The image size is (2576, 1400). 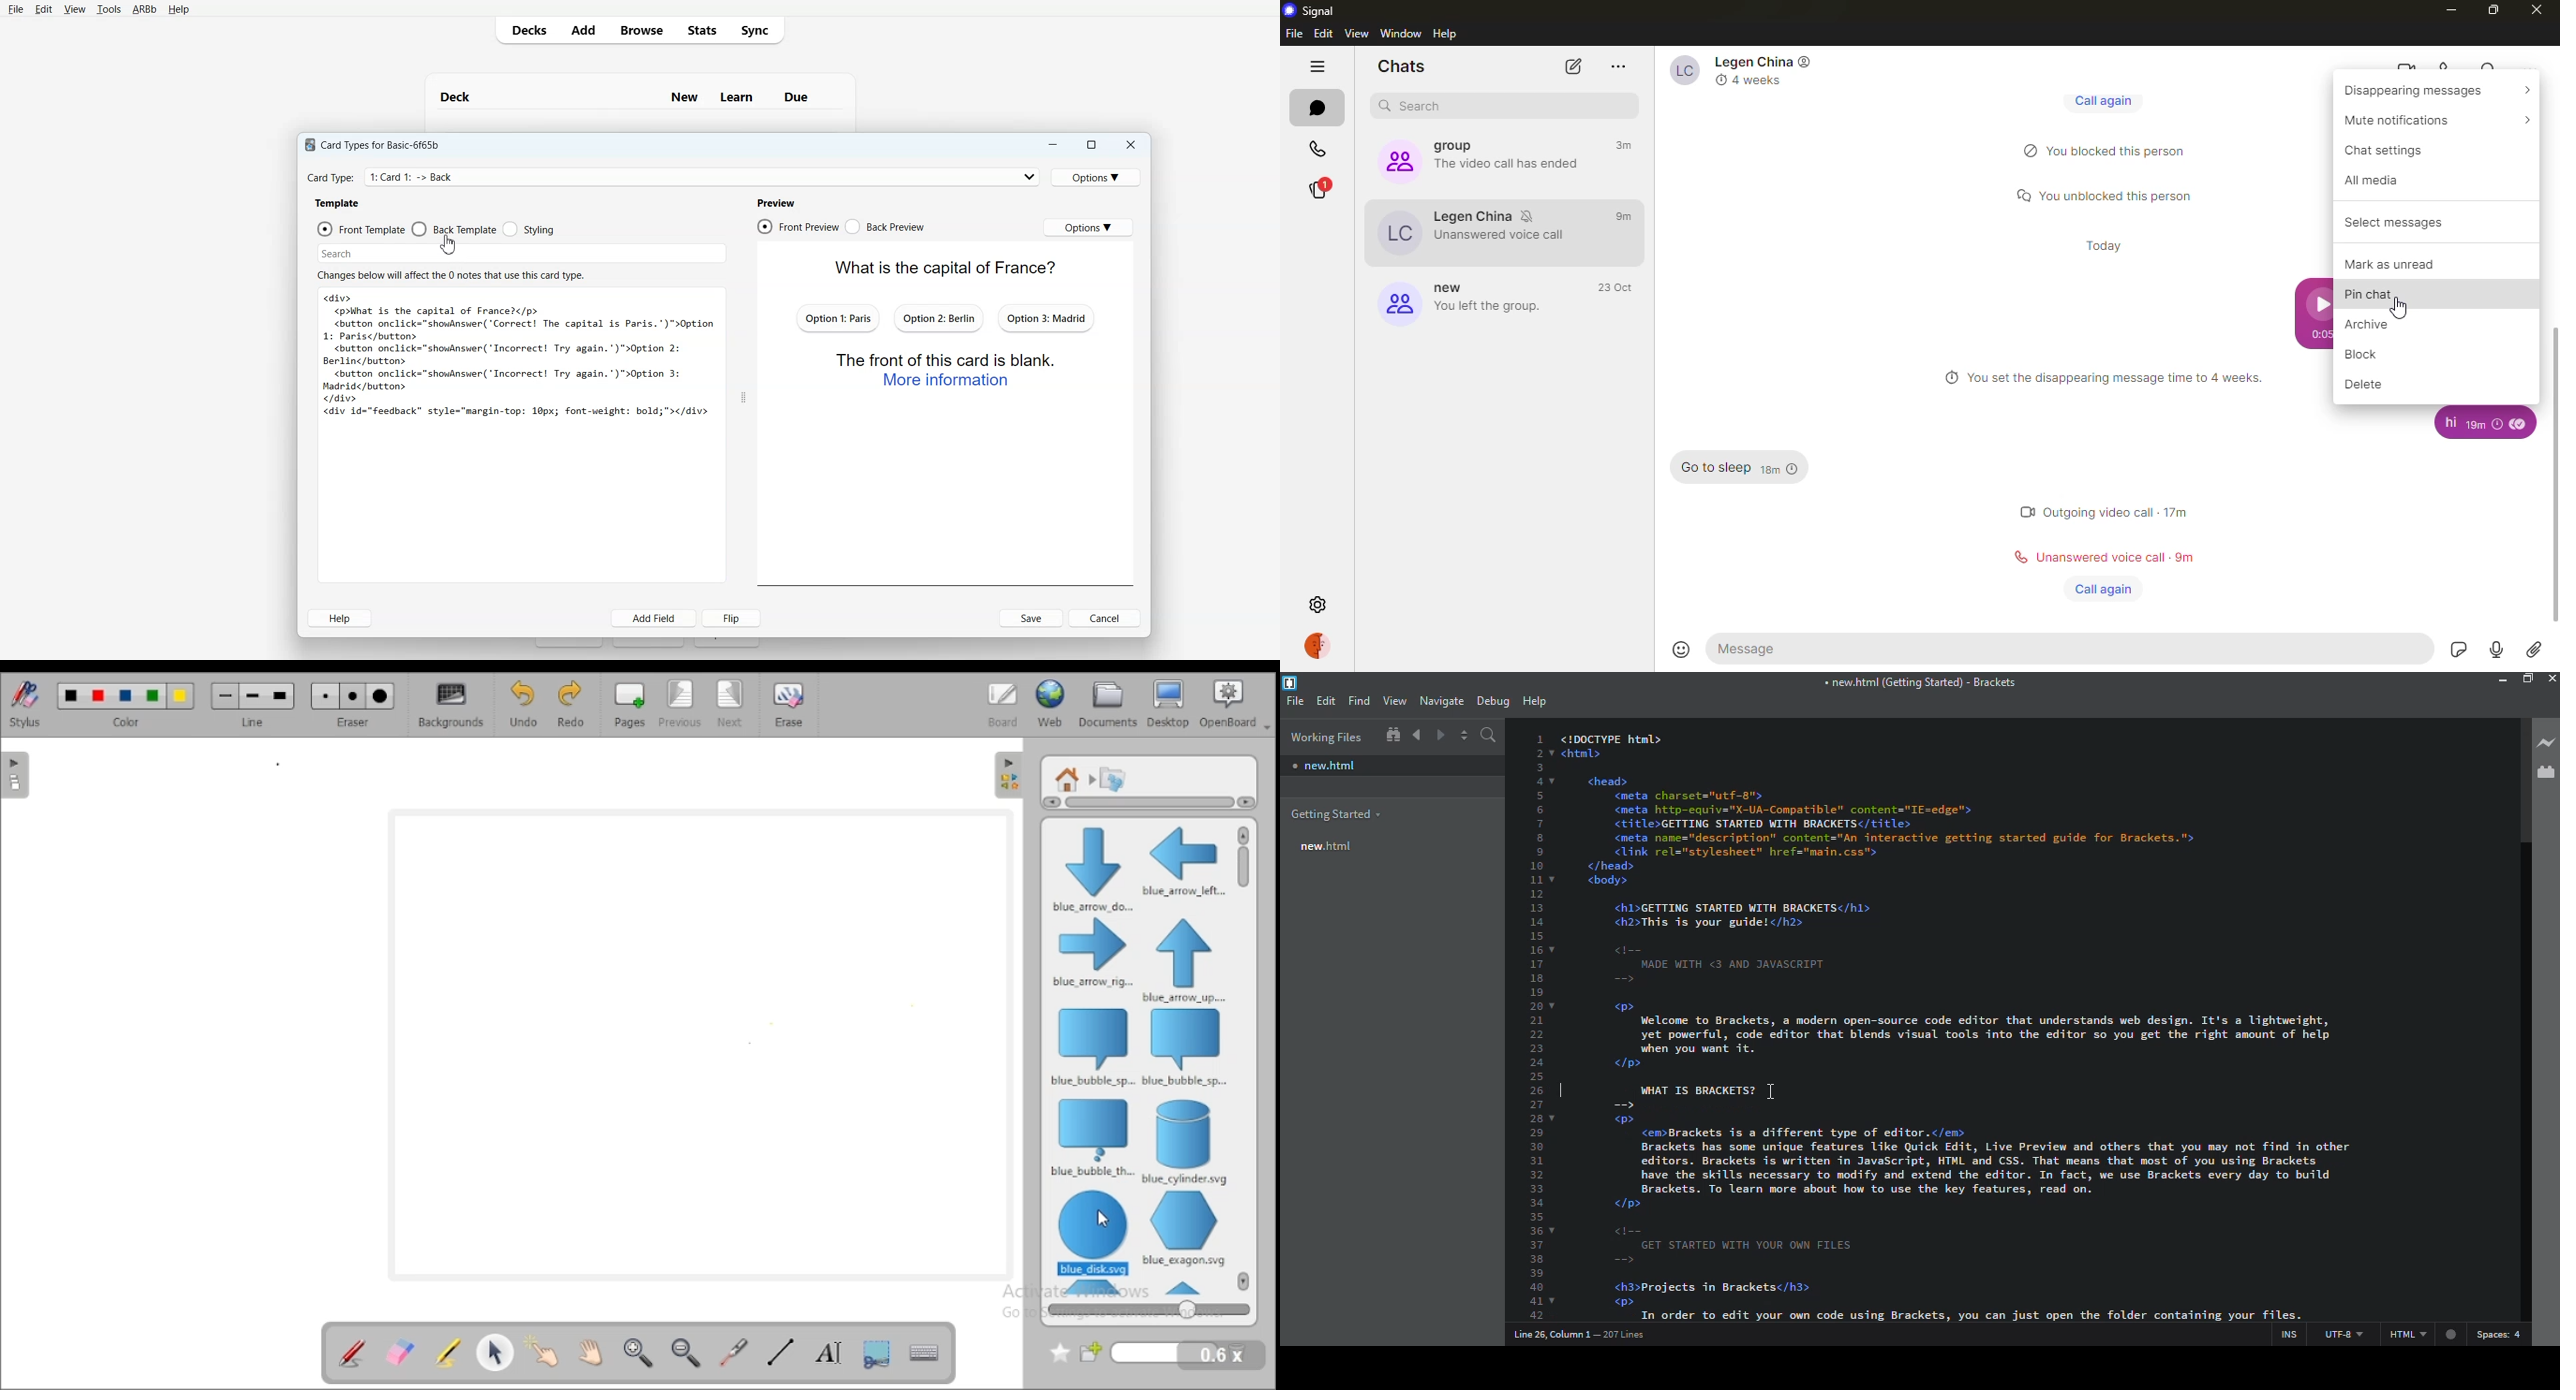 I want to click on documents, so click(x=1109, y=704).